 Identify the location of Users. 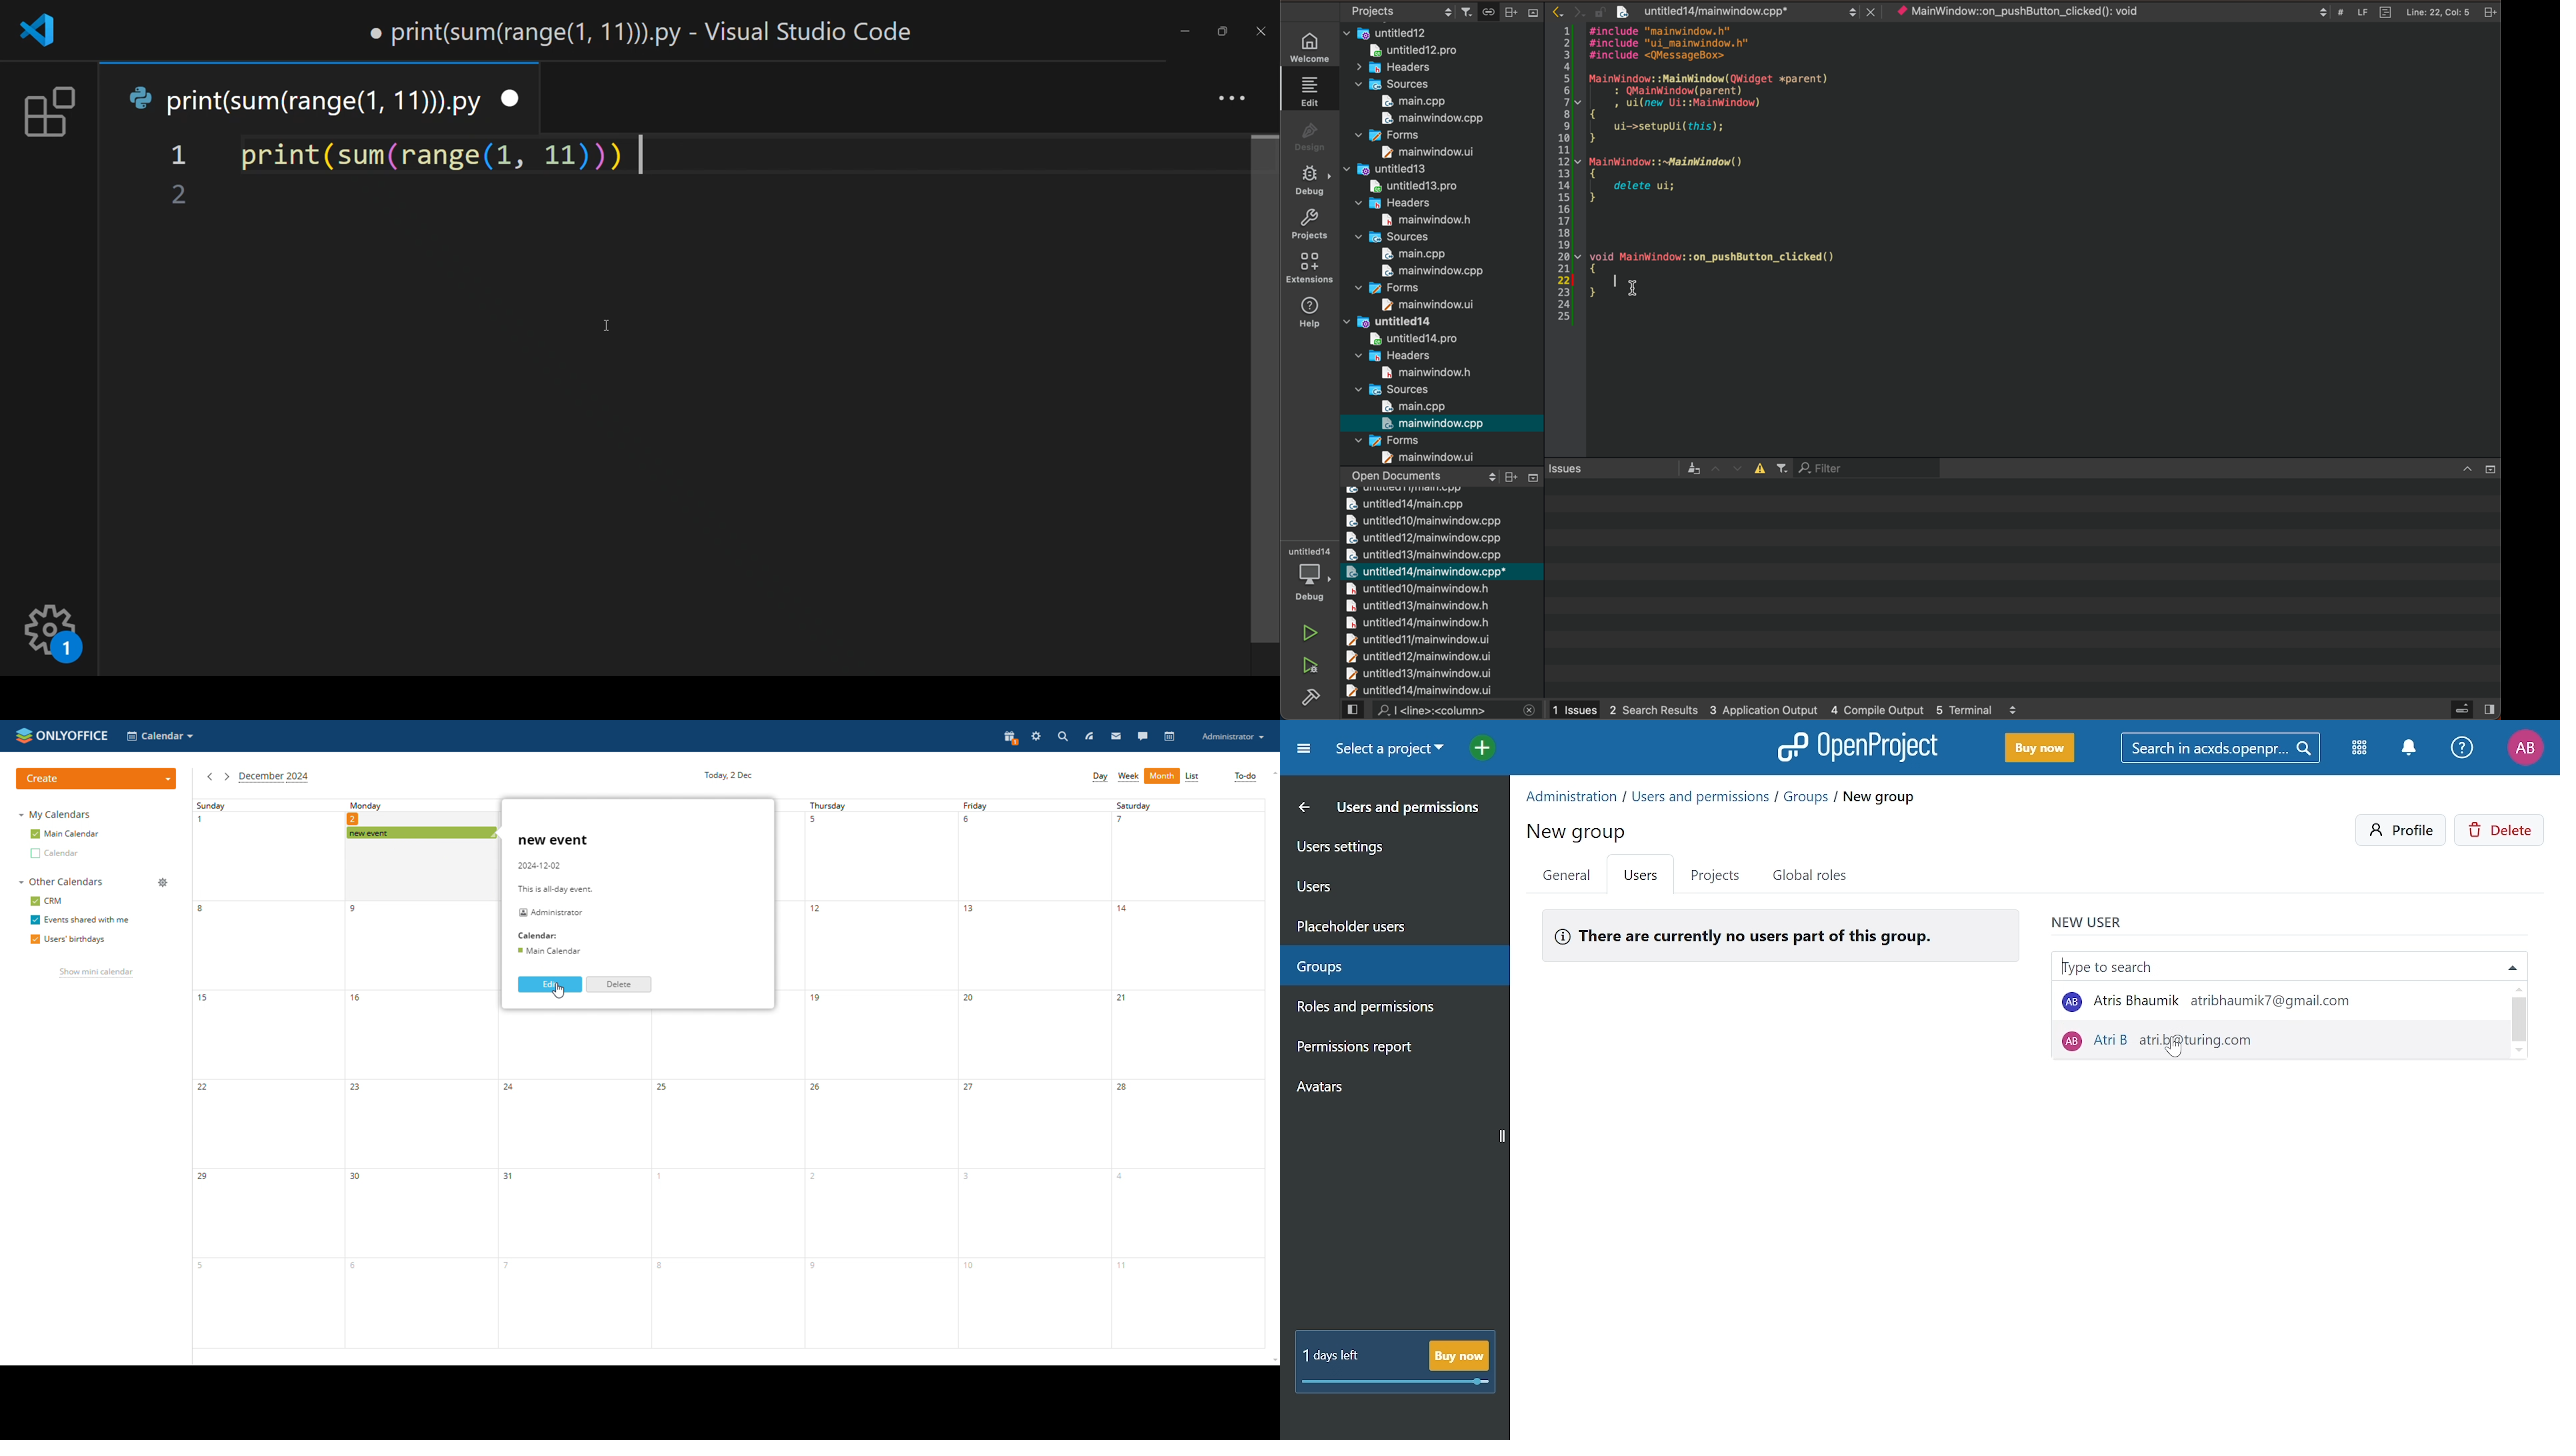
(1642, 877).